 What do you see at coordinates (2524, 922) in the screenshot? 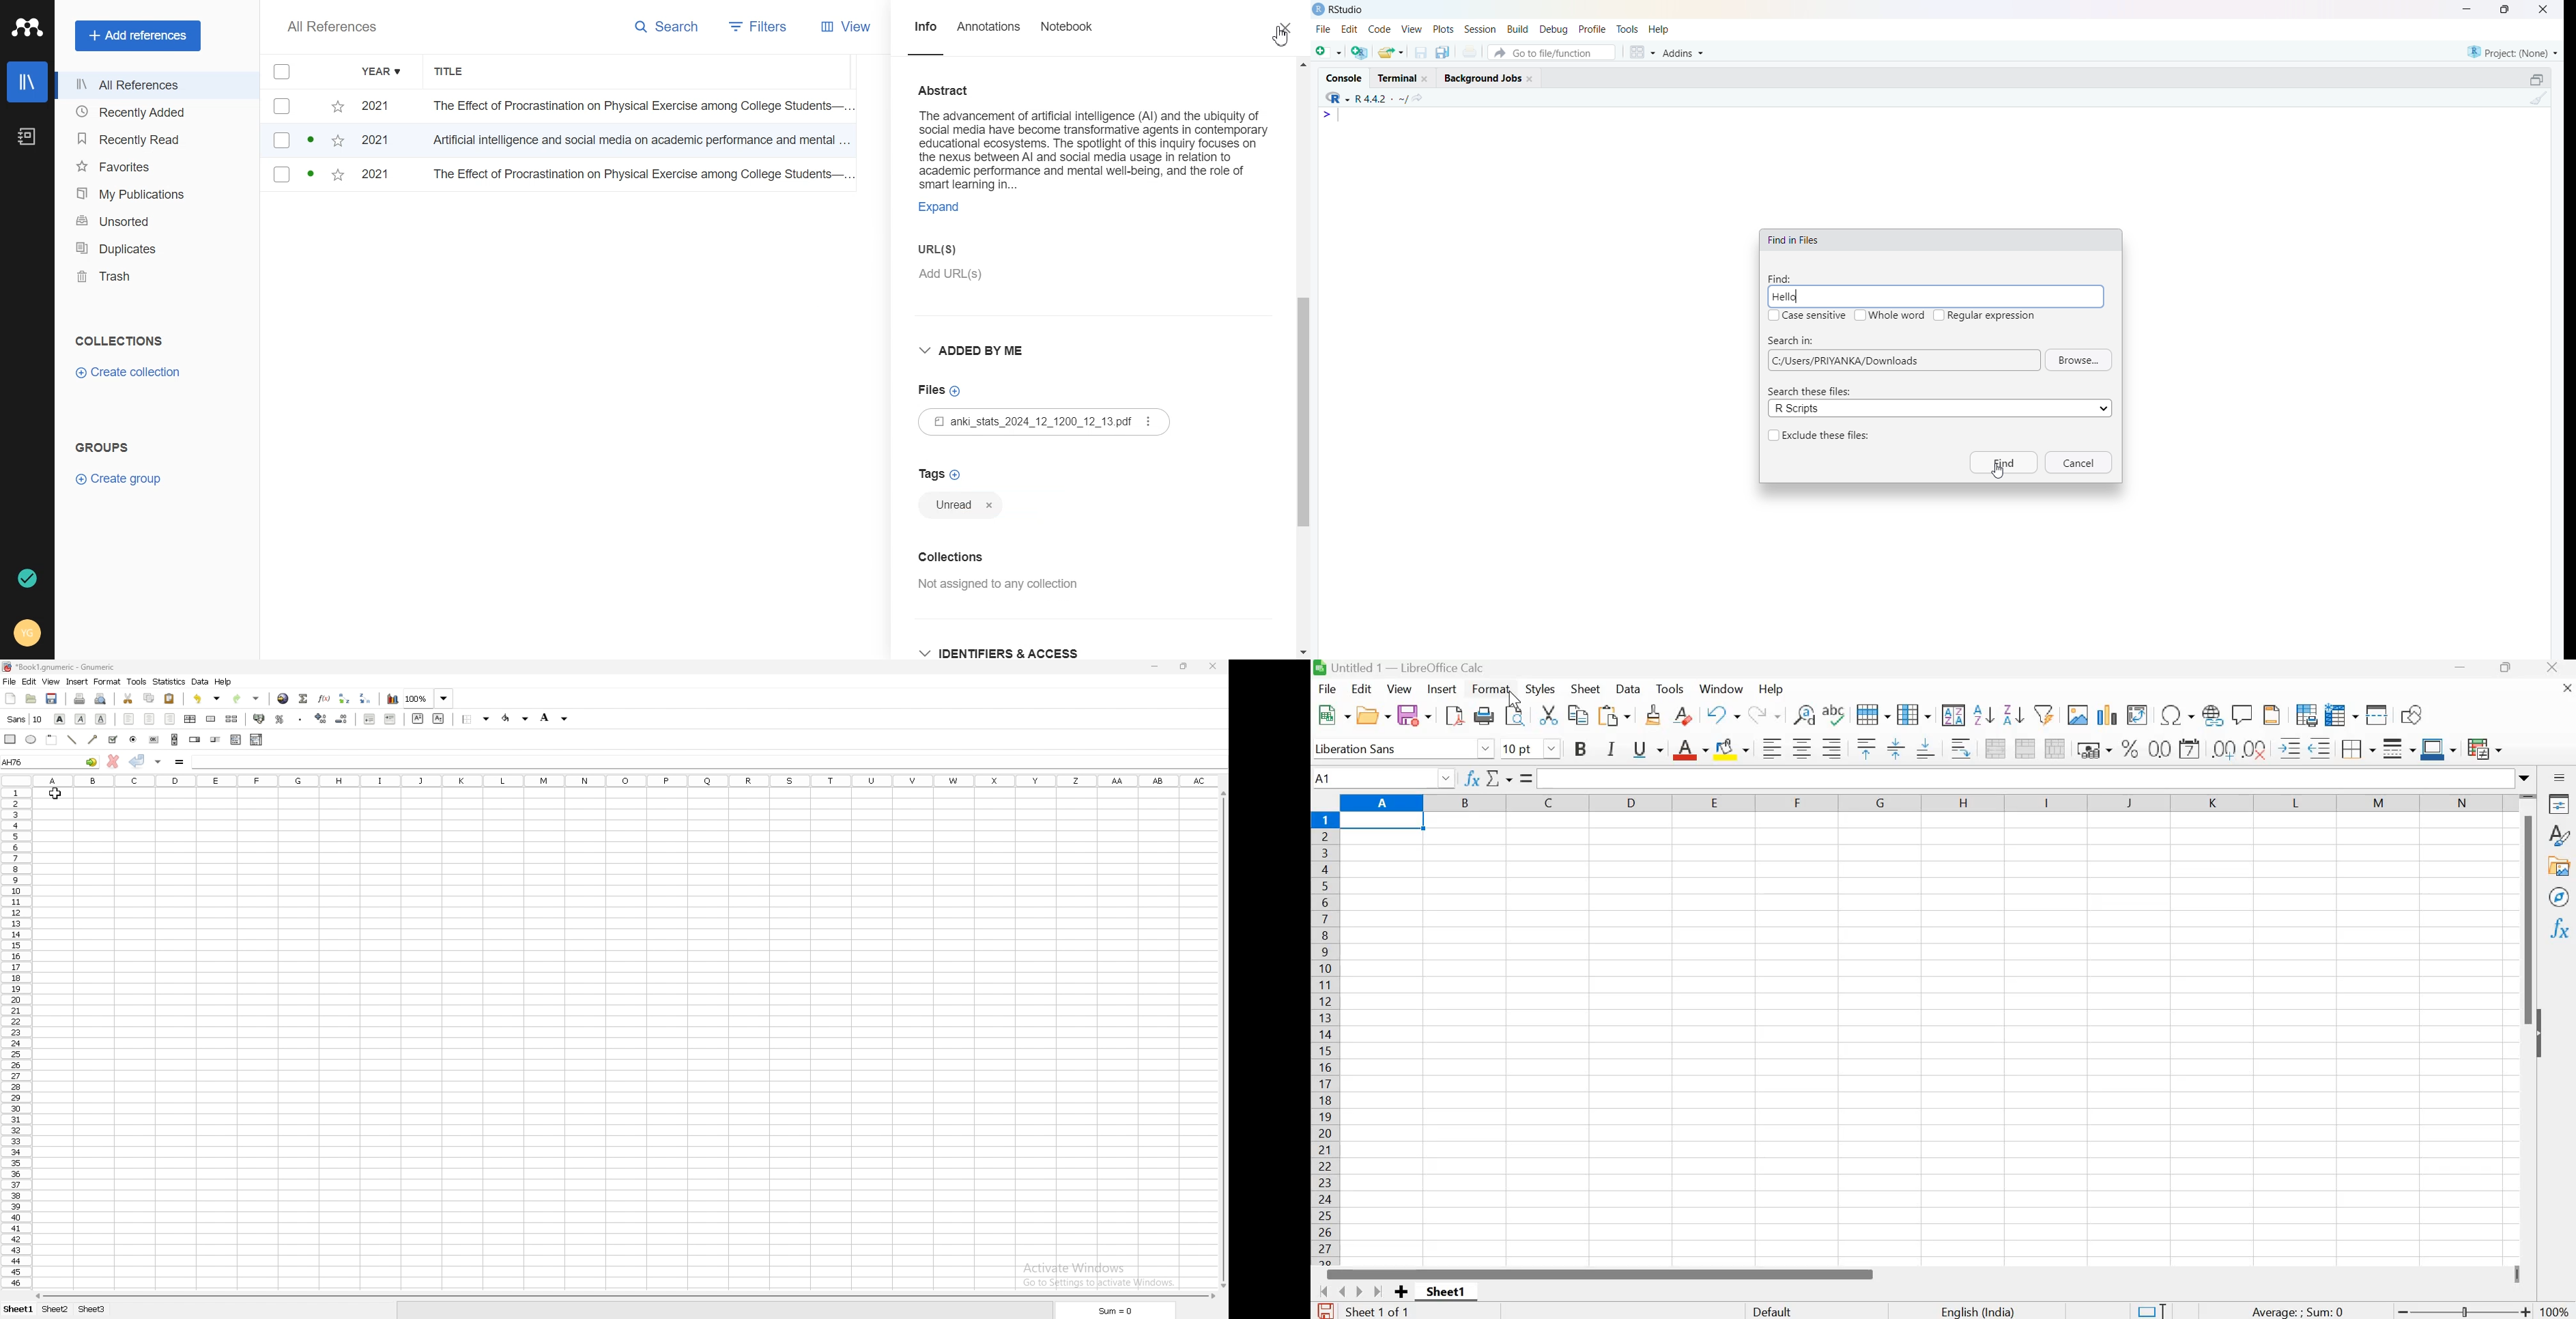
I see `Scrollbar` at bounding box center [2524, 922].